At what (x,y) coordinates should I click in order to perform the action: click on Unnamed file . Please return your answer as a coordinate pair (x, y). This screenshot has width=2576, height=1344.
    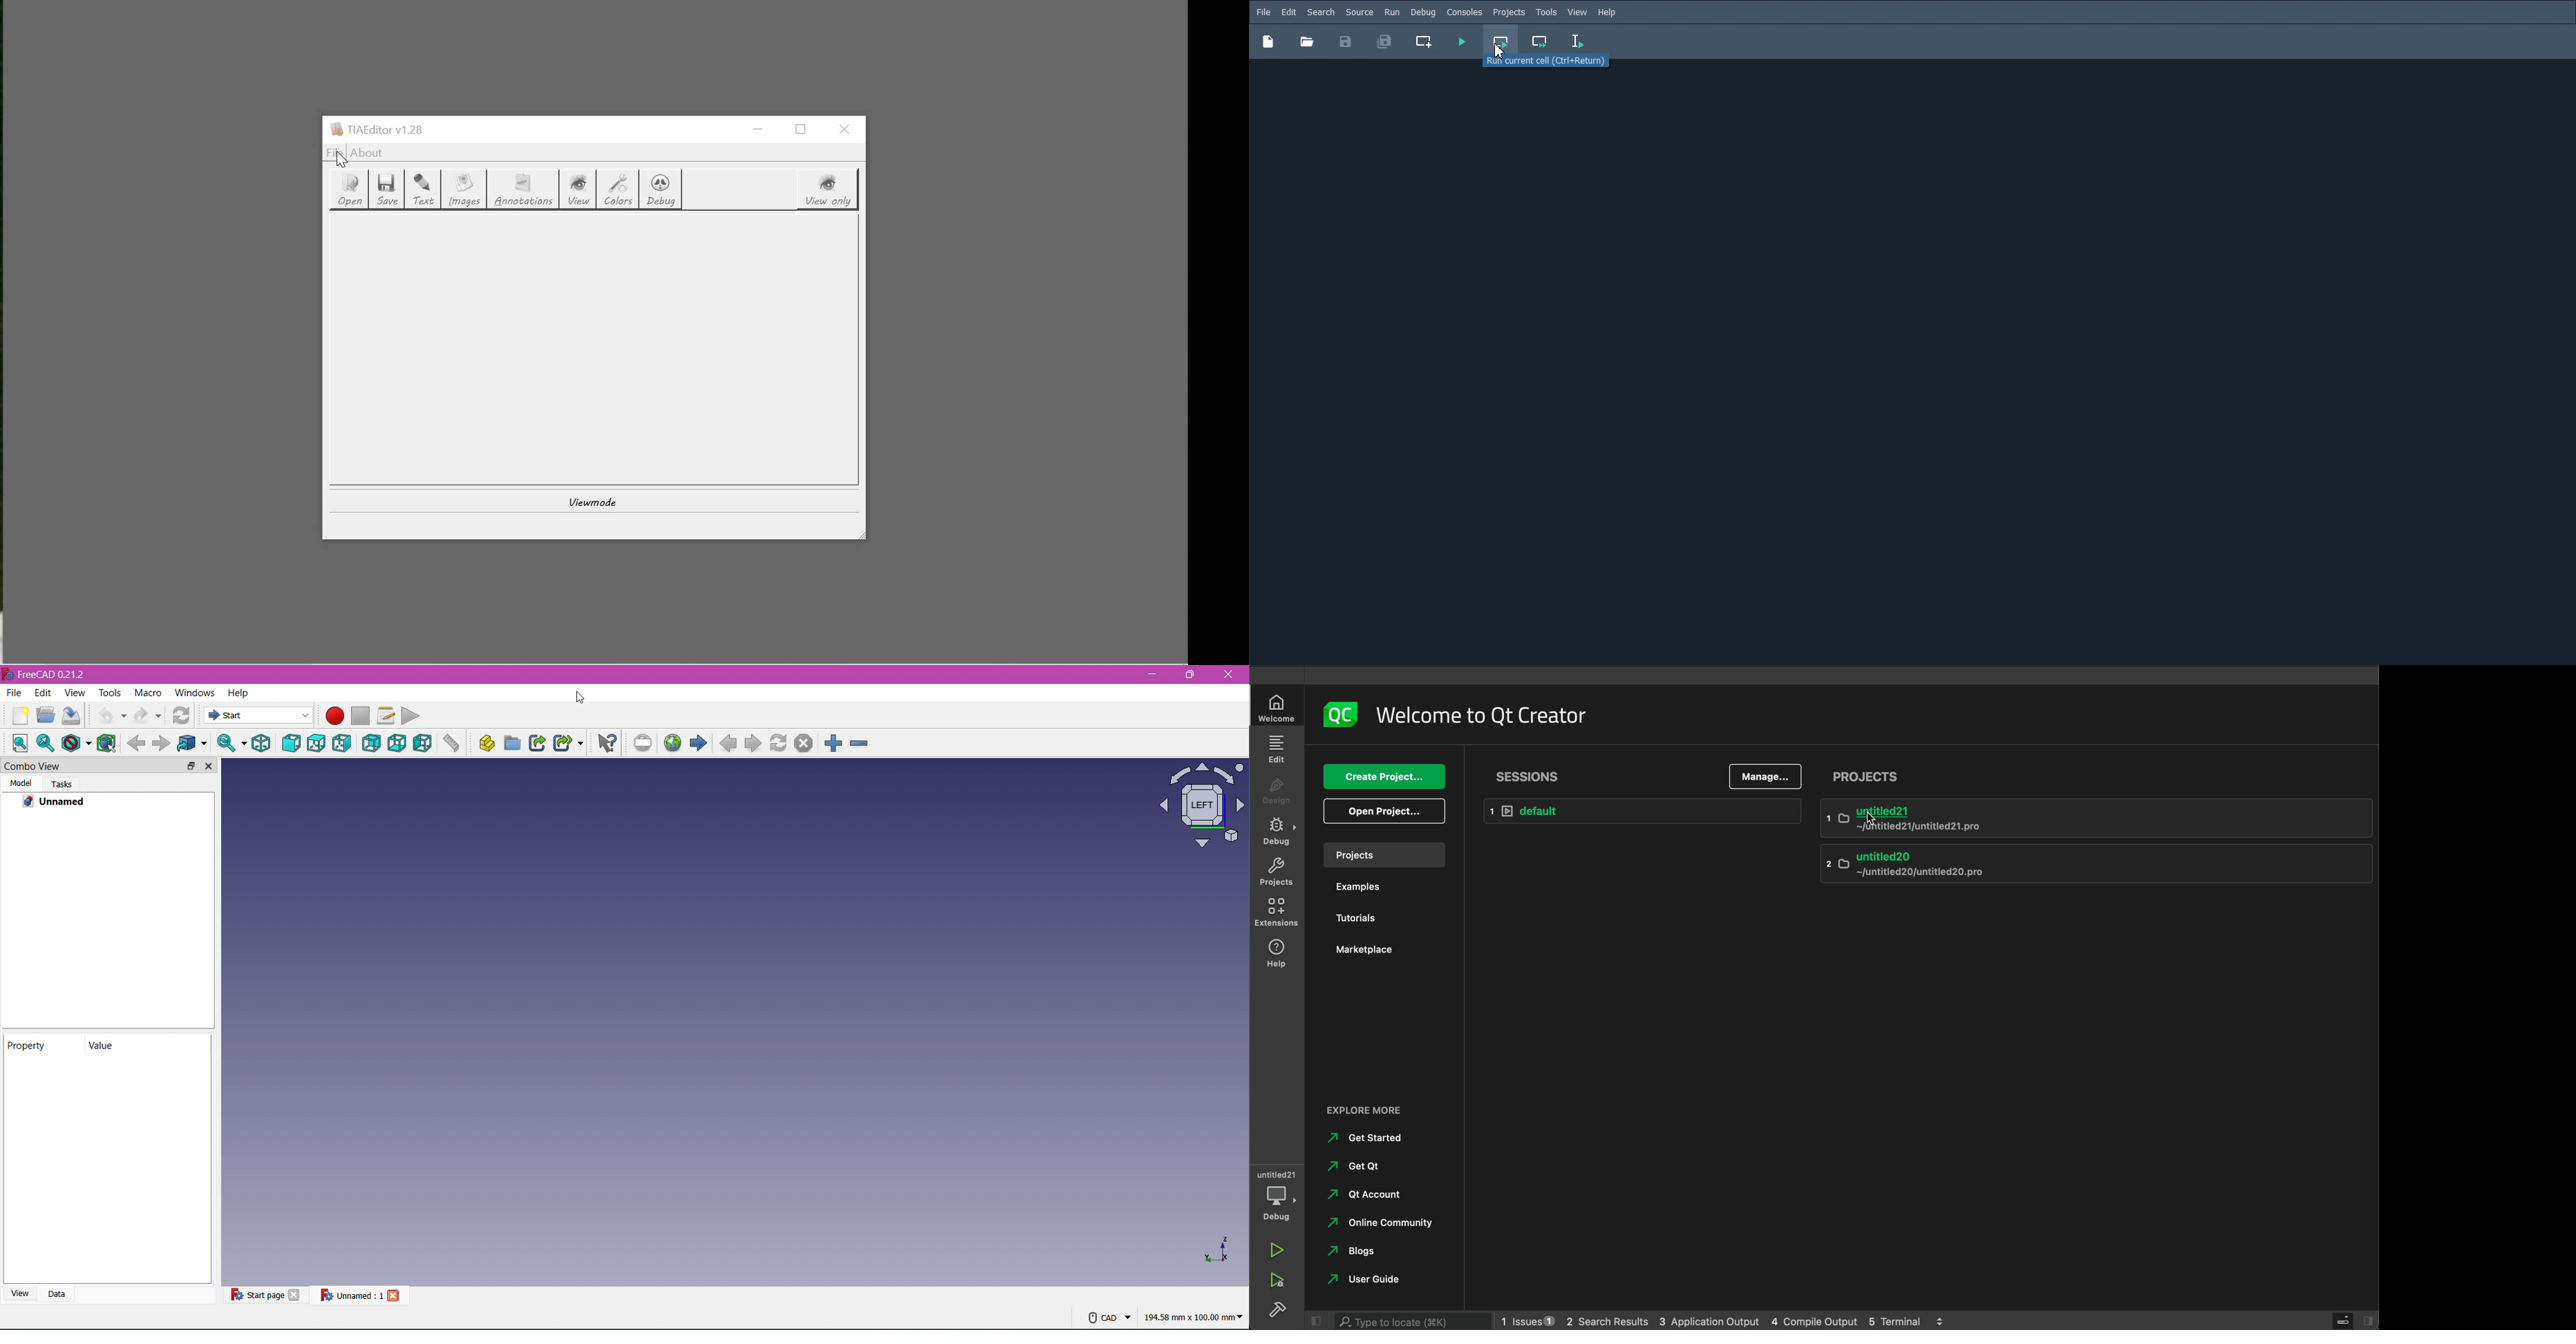
    Looking at the image, I should click on (360, 1294).